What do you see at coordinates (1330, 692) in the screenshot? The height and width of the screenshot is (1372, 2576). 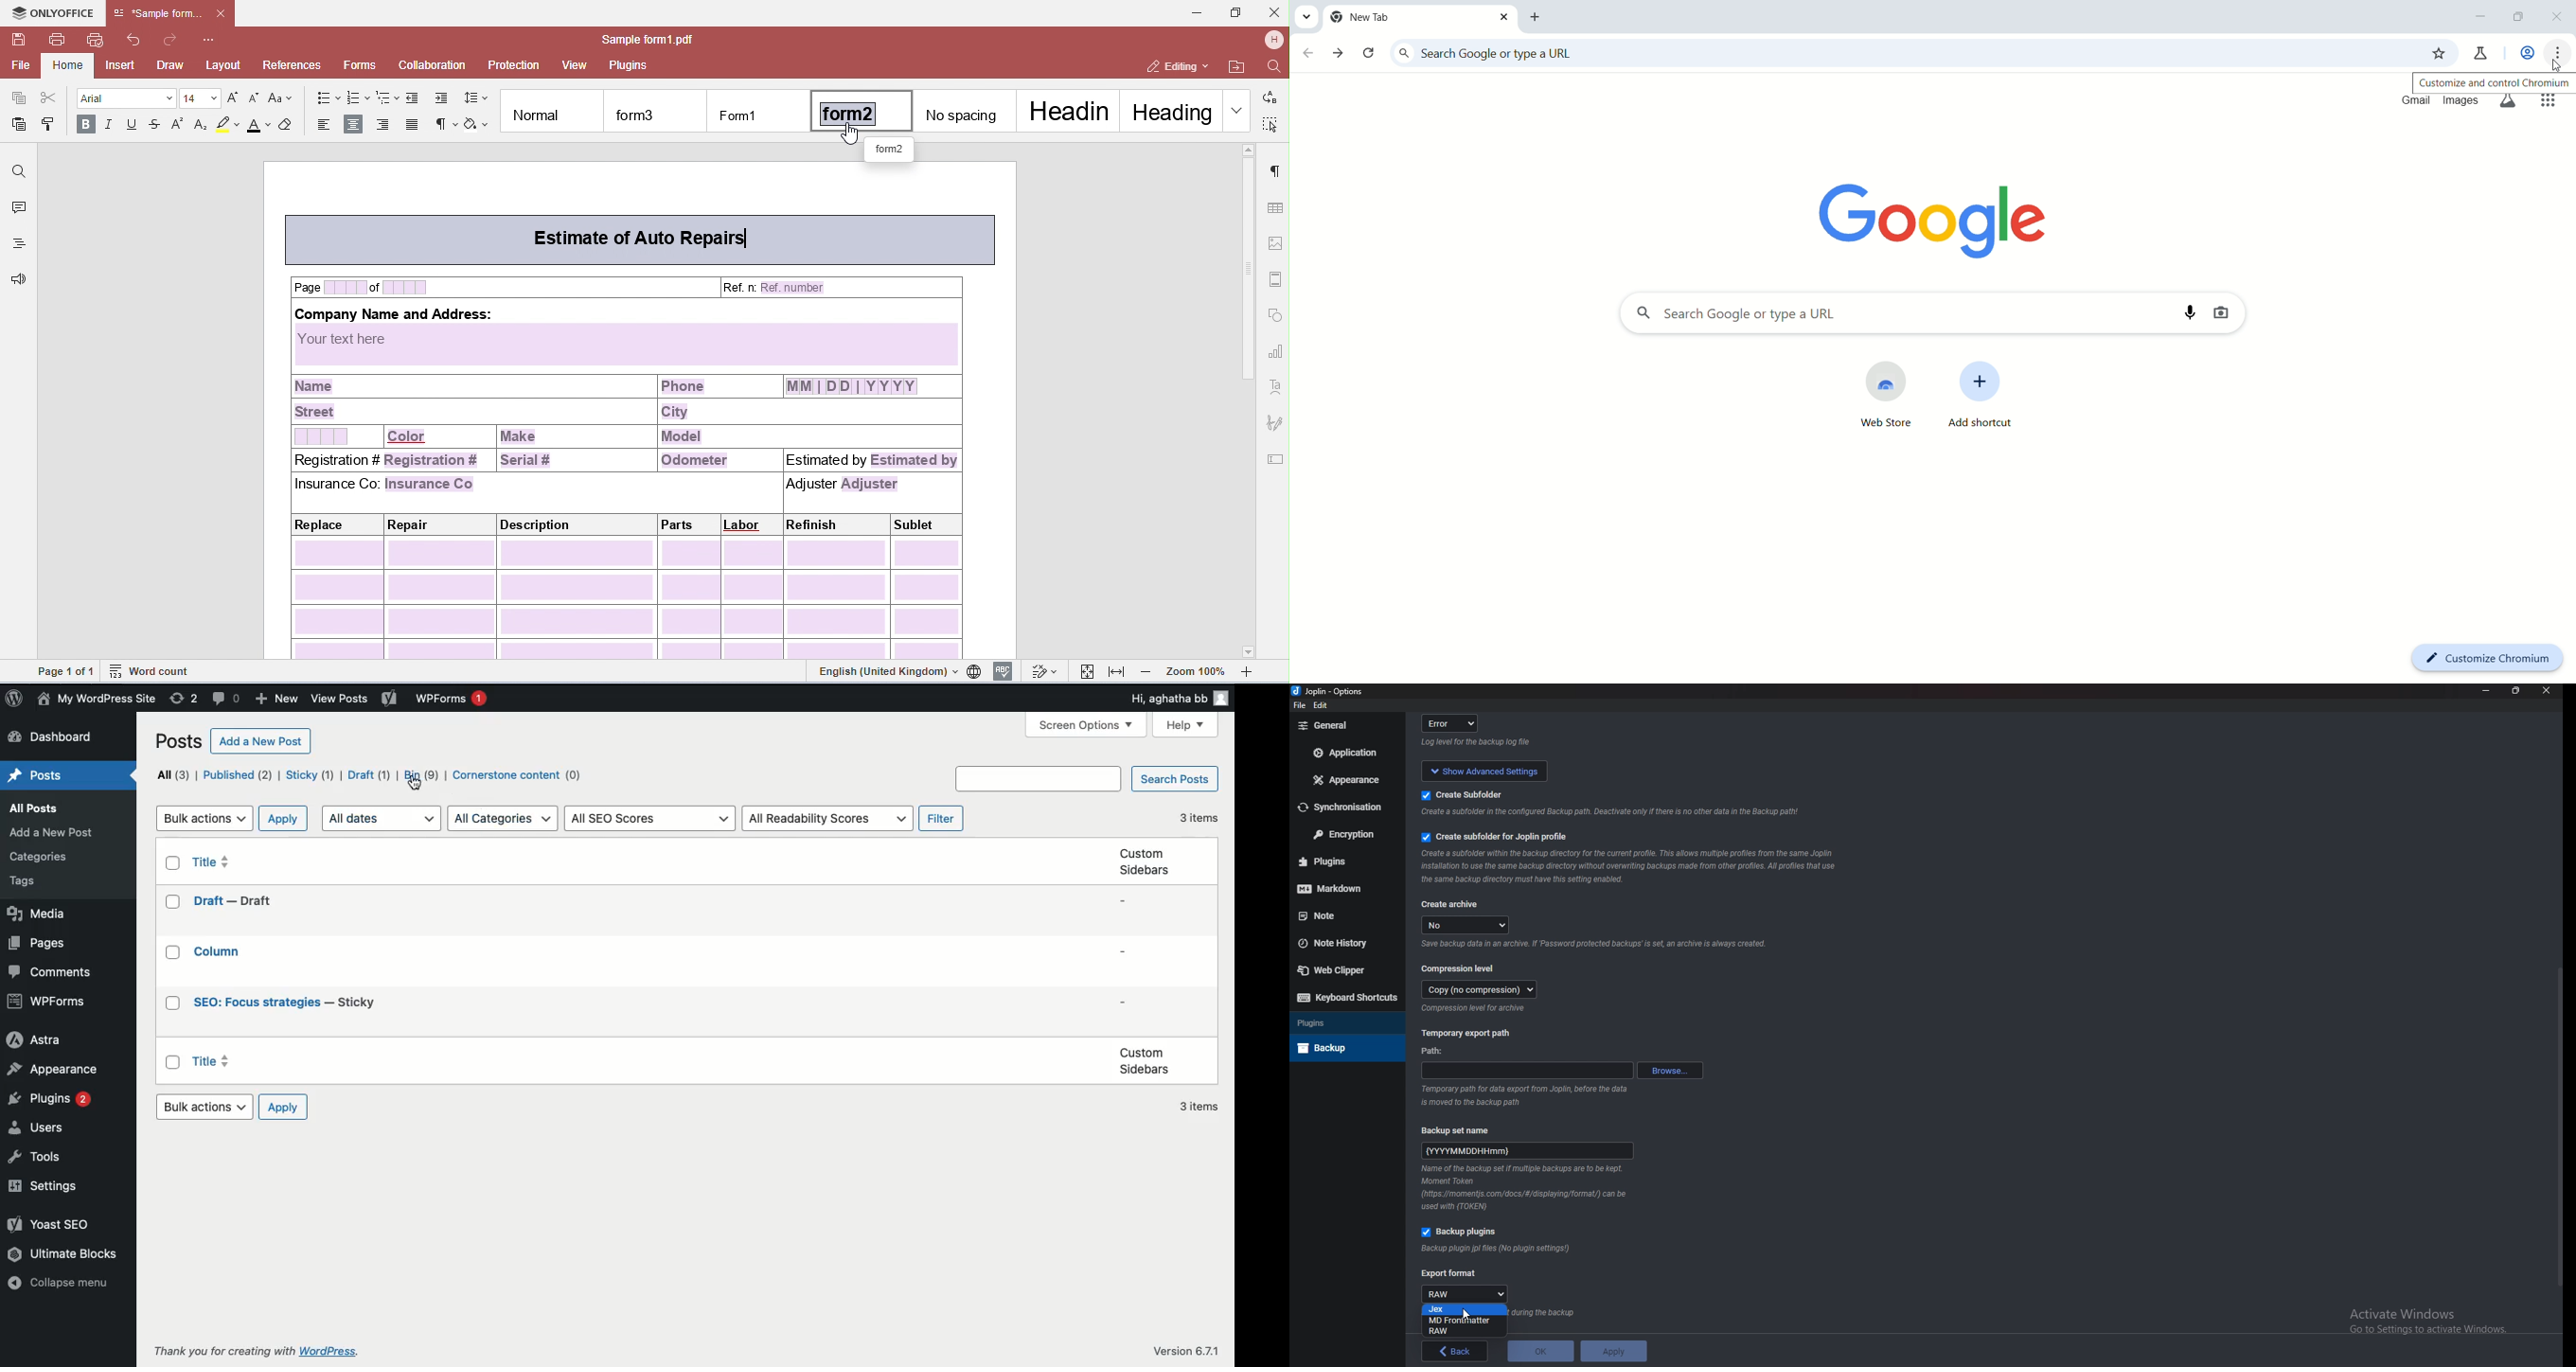 I see `Joplin - options` at bounding box center [1330, 692].